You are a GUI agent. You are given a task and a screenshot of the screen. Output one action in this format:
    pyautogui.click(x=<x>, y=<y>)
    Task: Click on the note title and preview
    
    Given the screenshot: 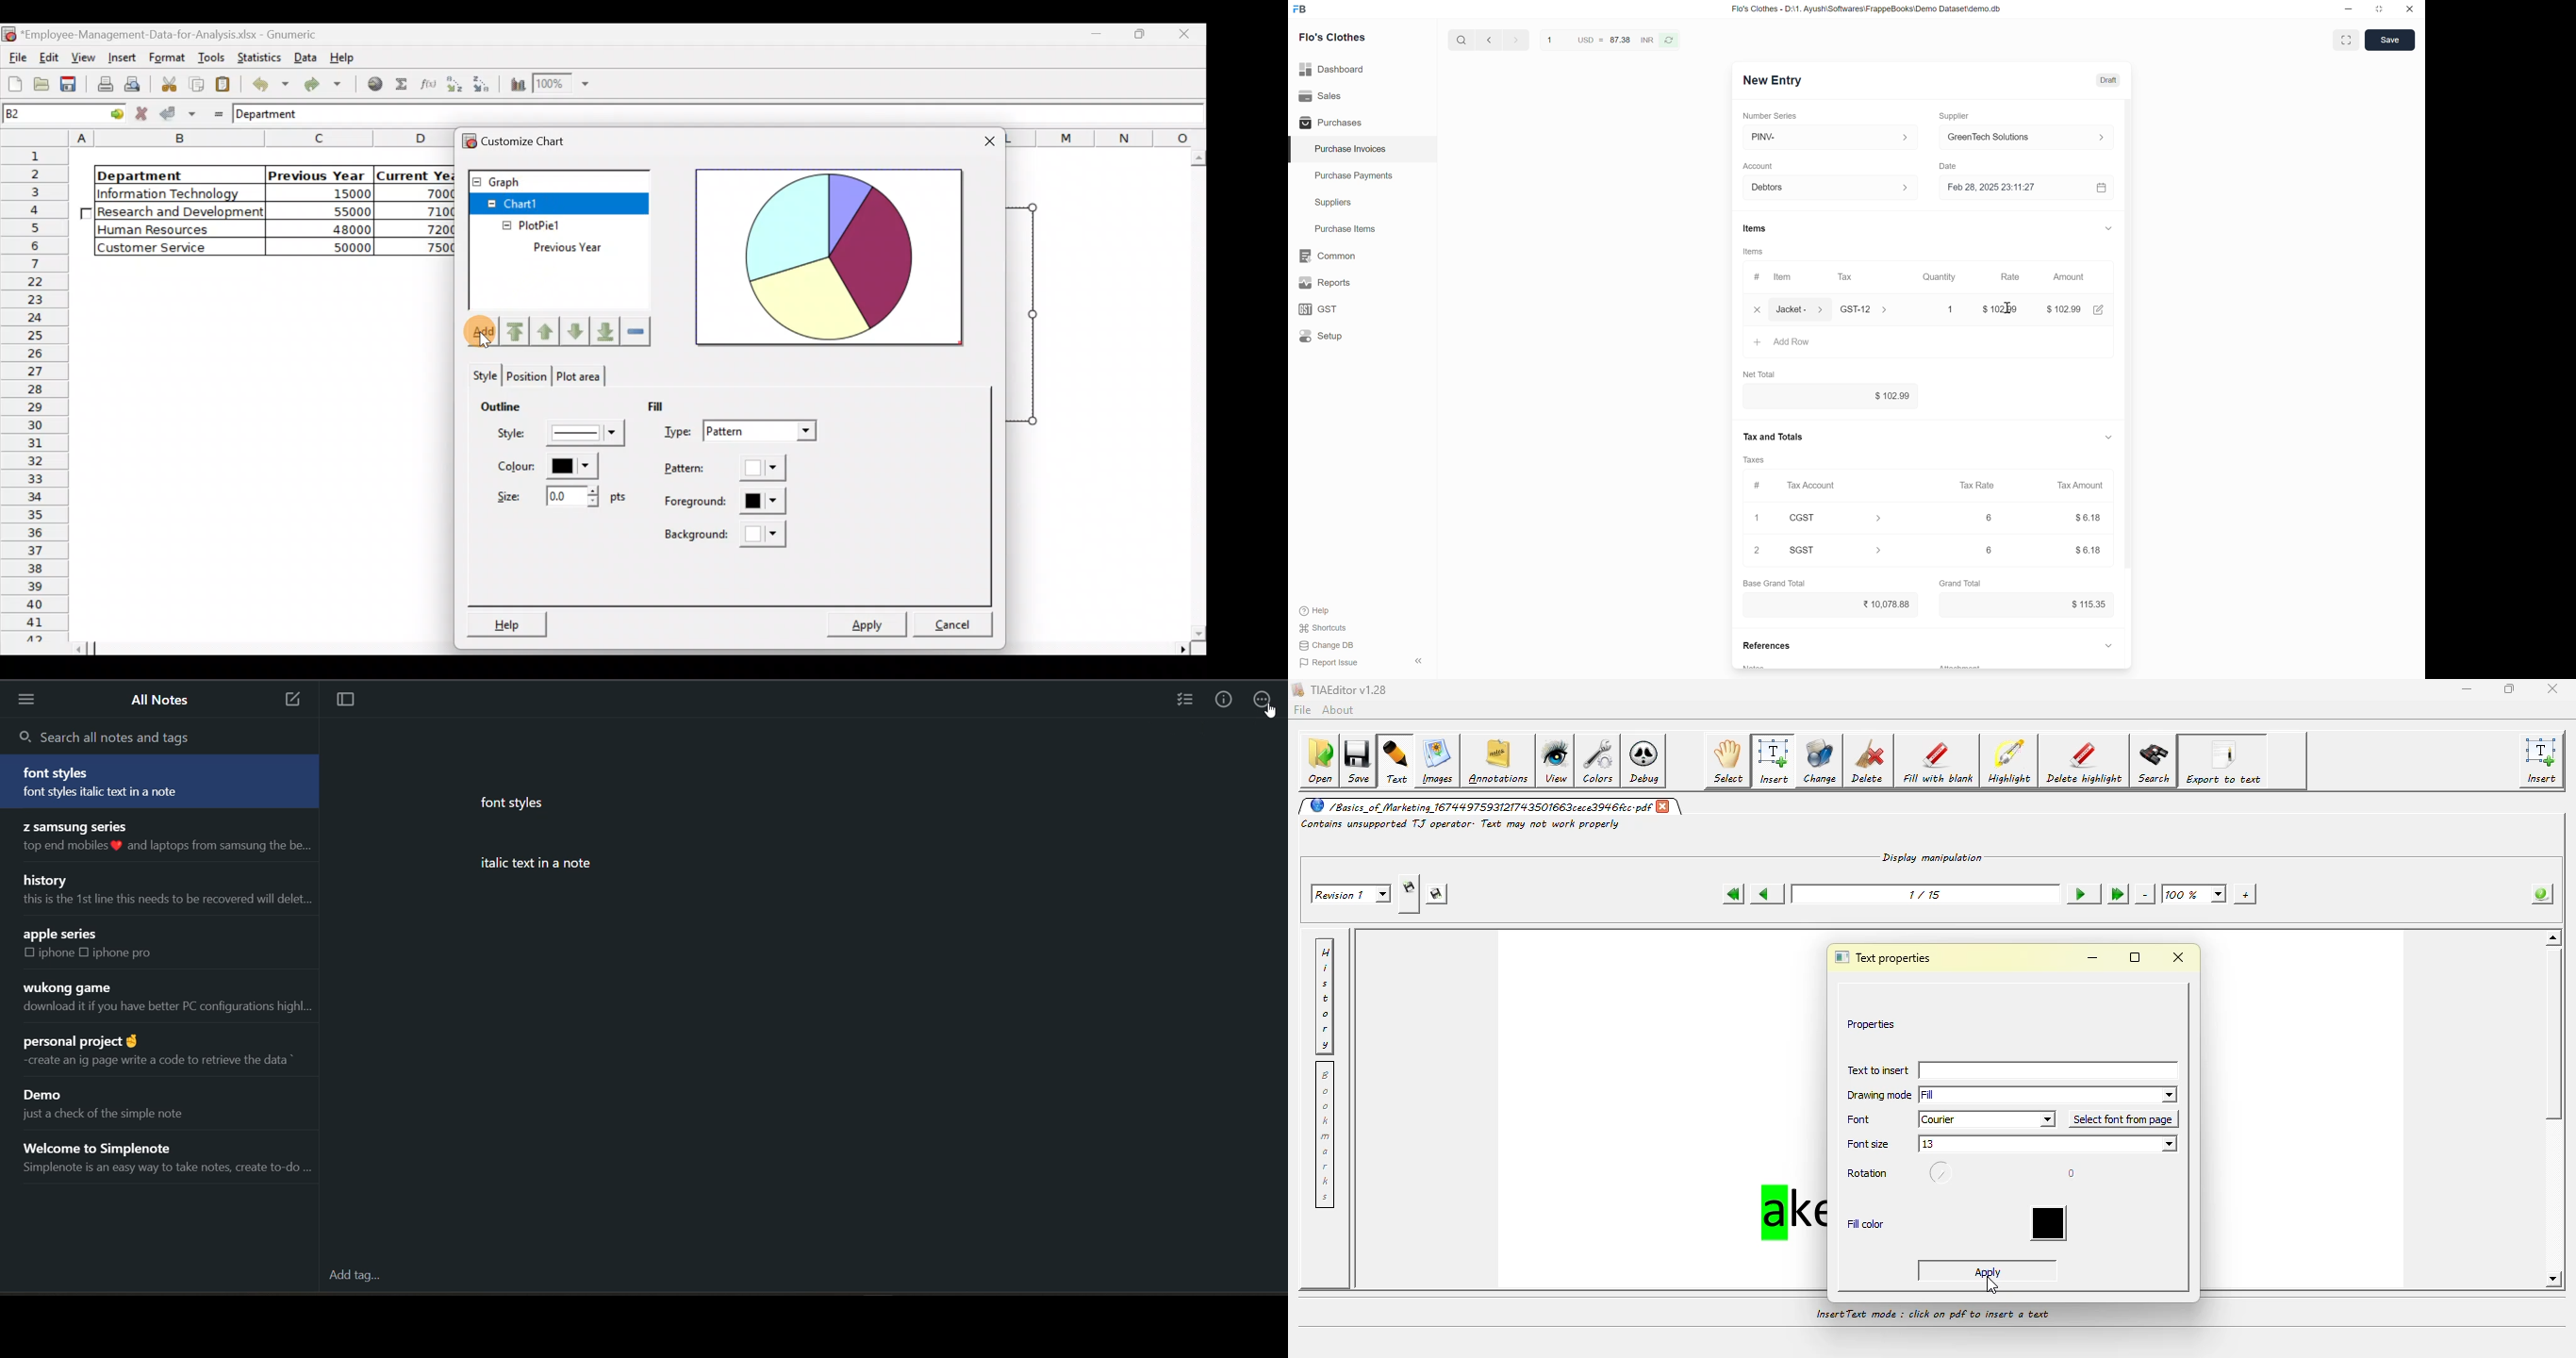 What is the action you would take?
    pyautogui.click(x=162, y=1055)
    